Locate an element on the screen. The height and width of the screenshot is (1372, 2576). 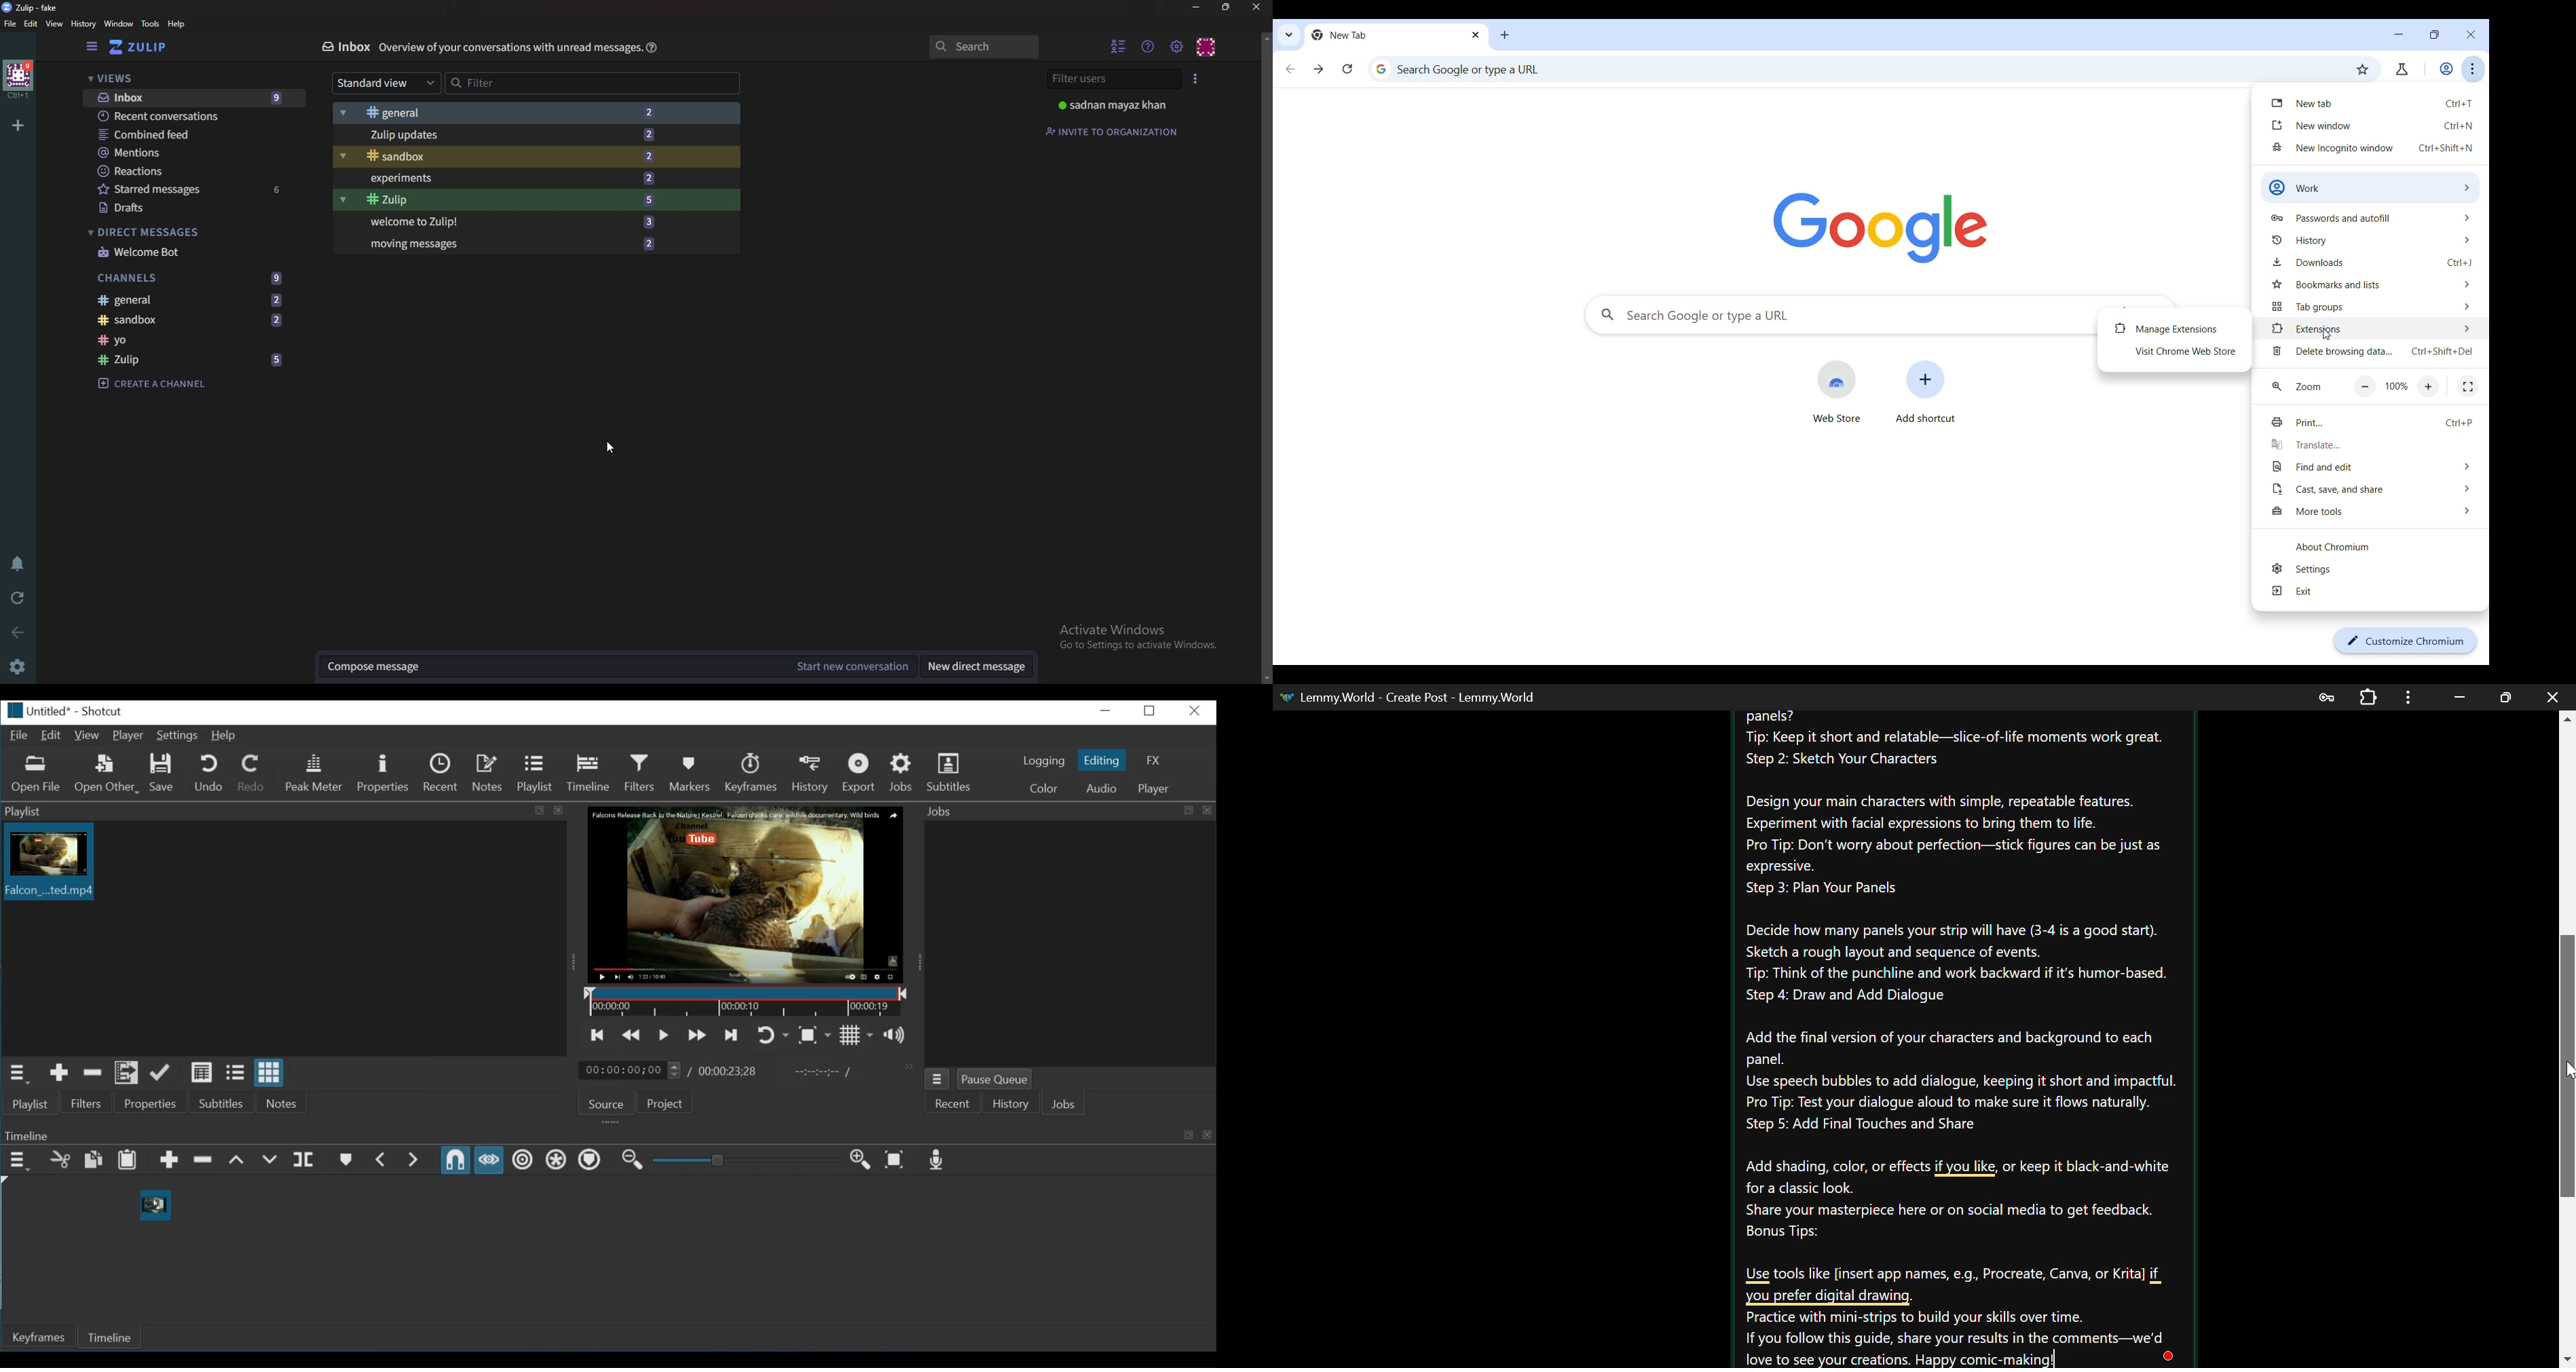
Channel is located at coordinates (192, 339).